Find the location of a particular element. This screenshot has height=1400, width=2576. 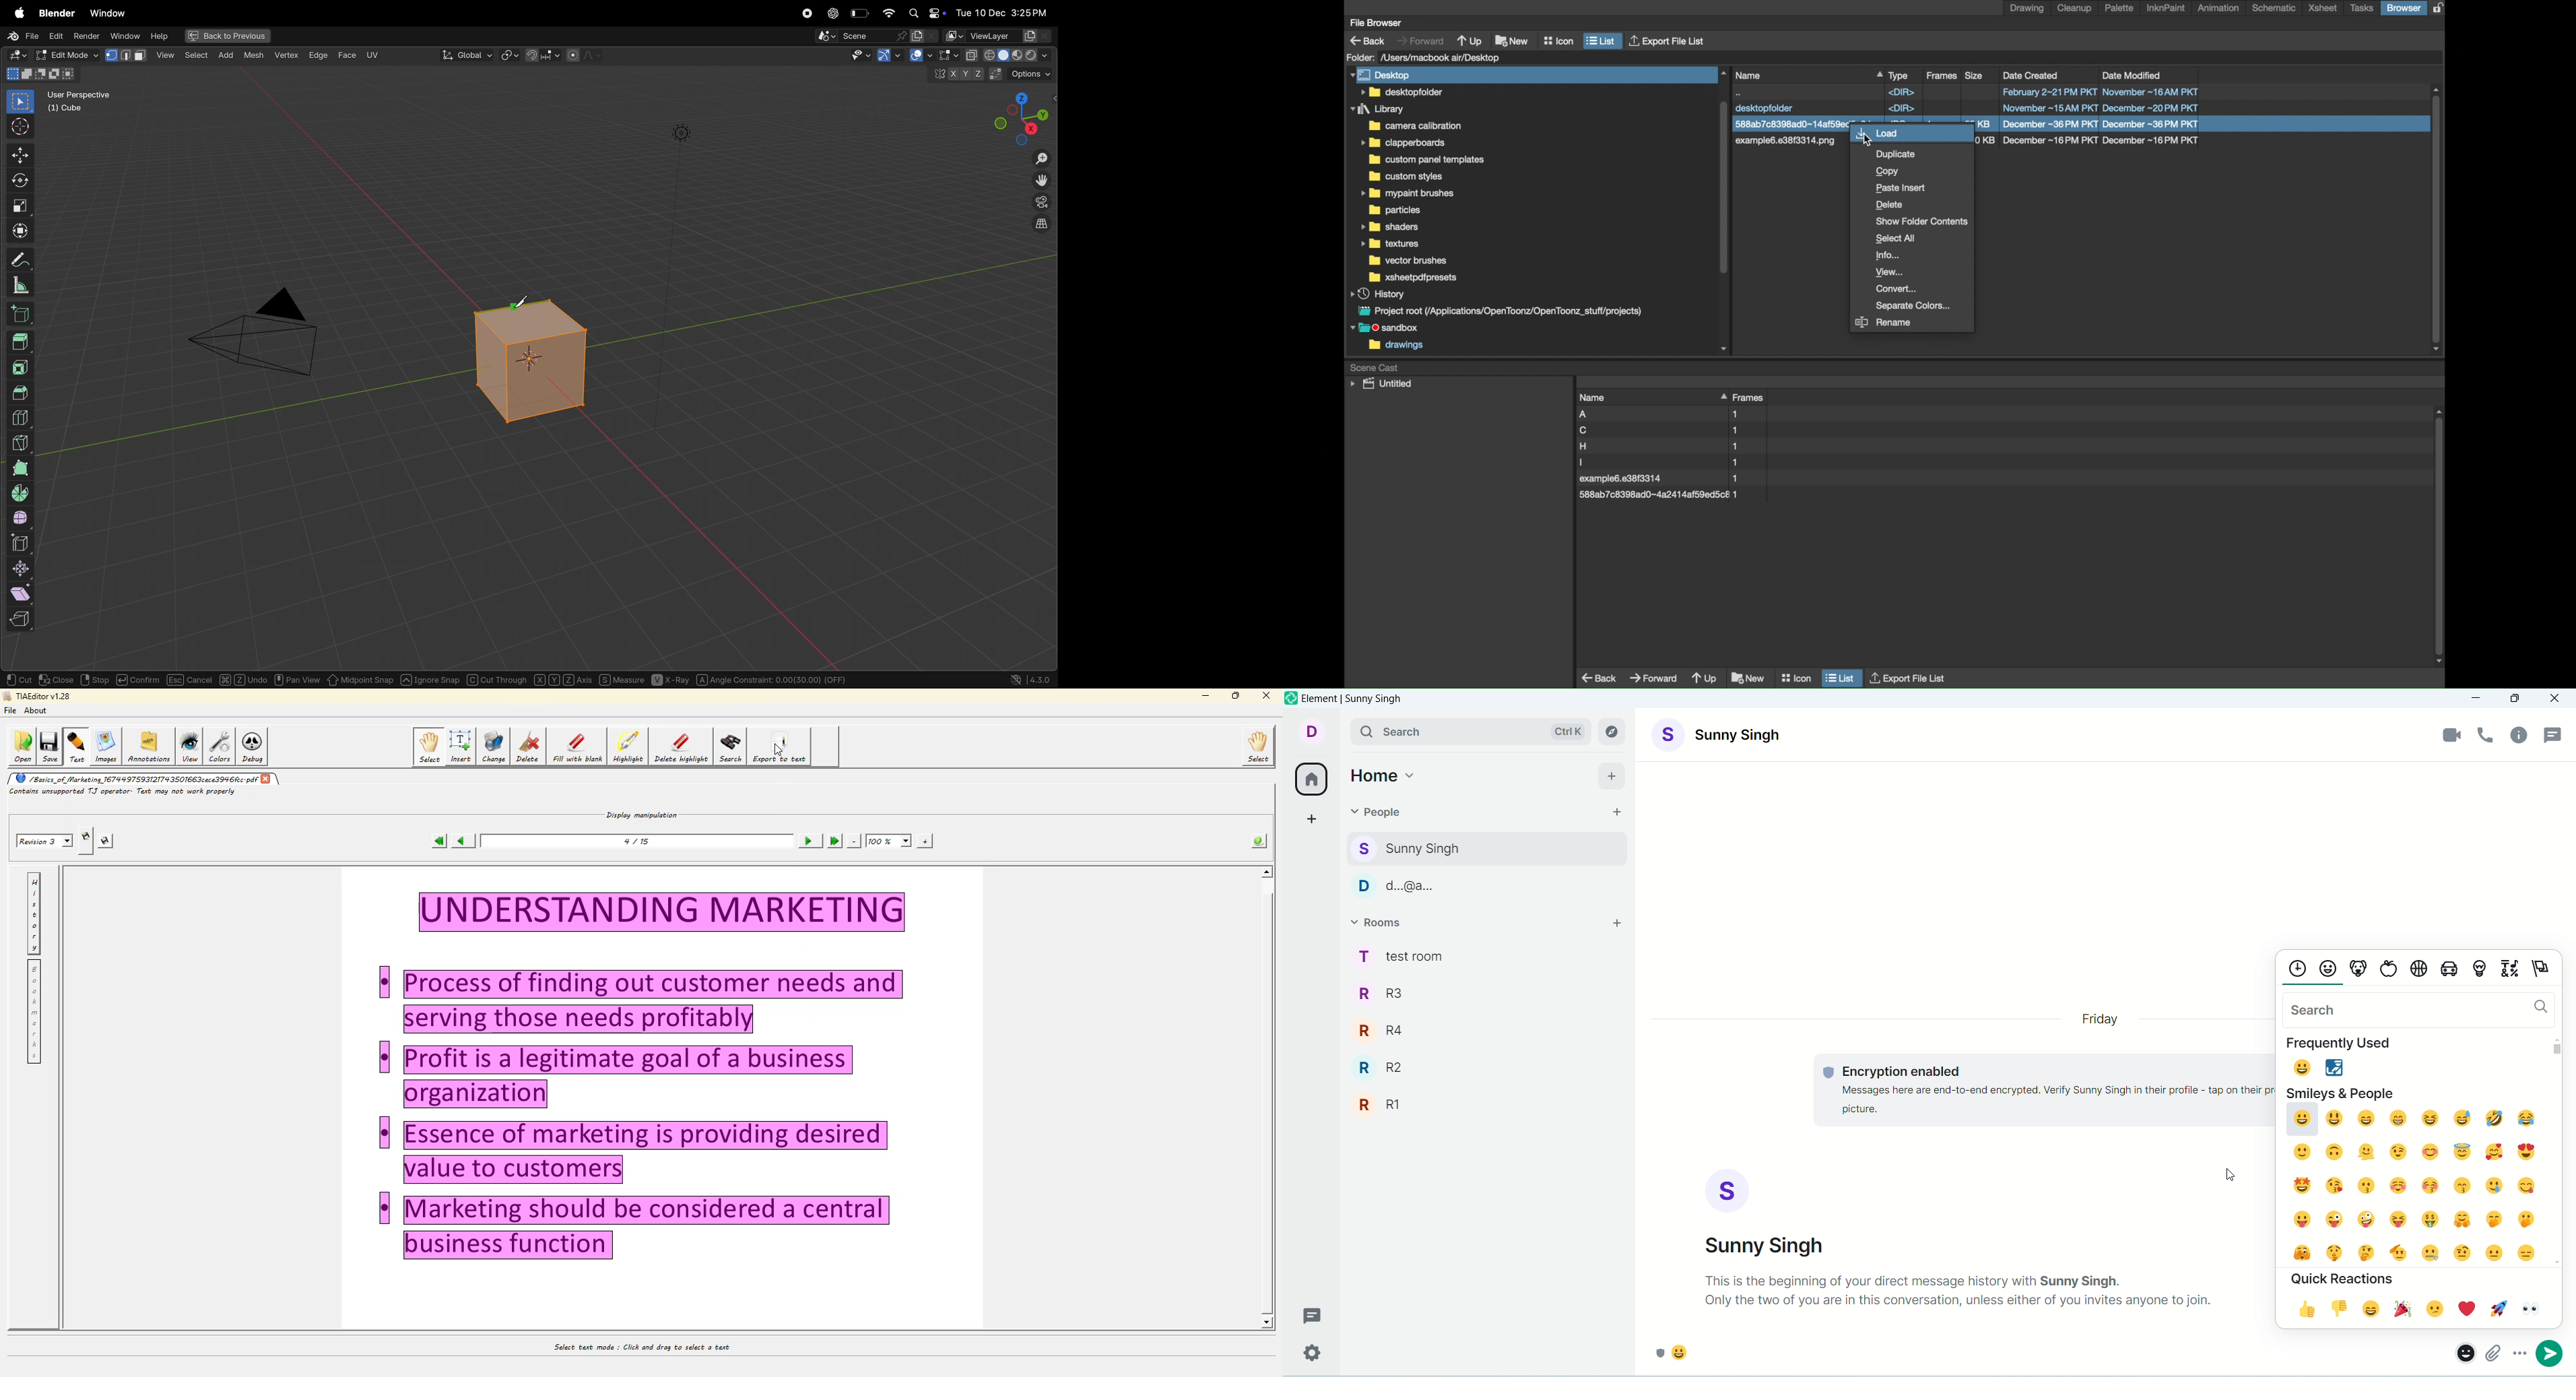

text is located at coordinates (1960, 1291).